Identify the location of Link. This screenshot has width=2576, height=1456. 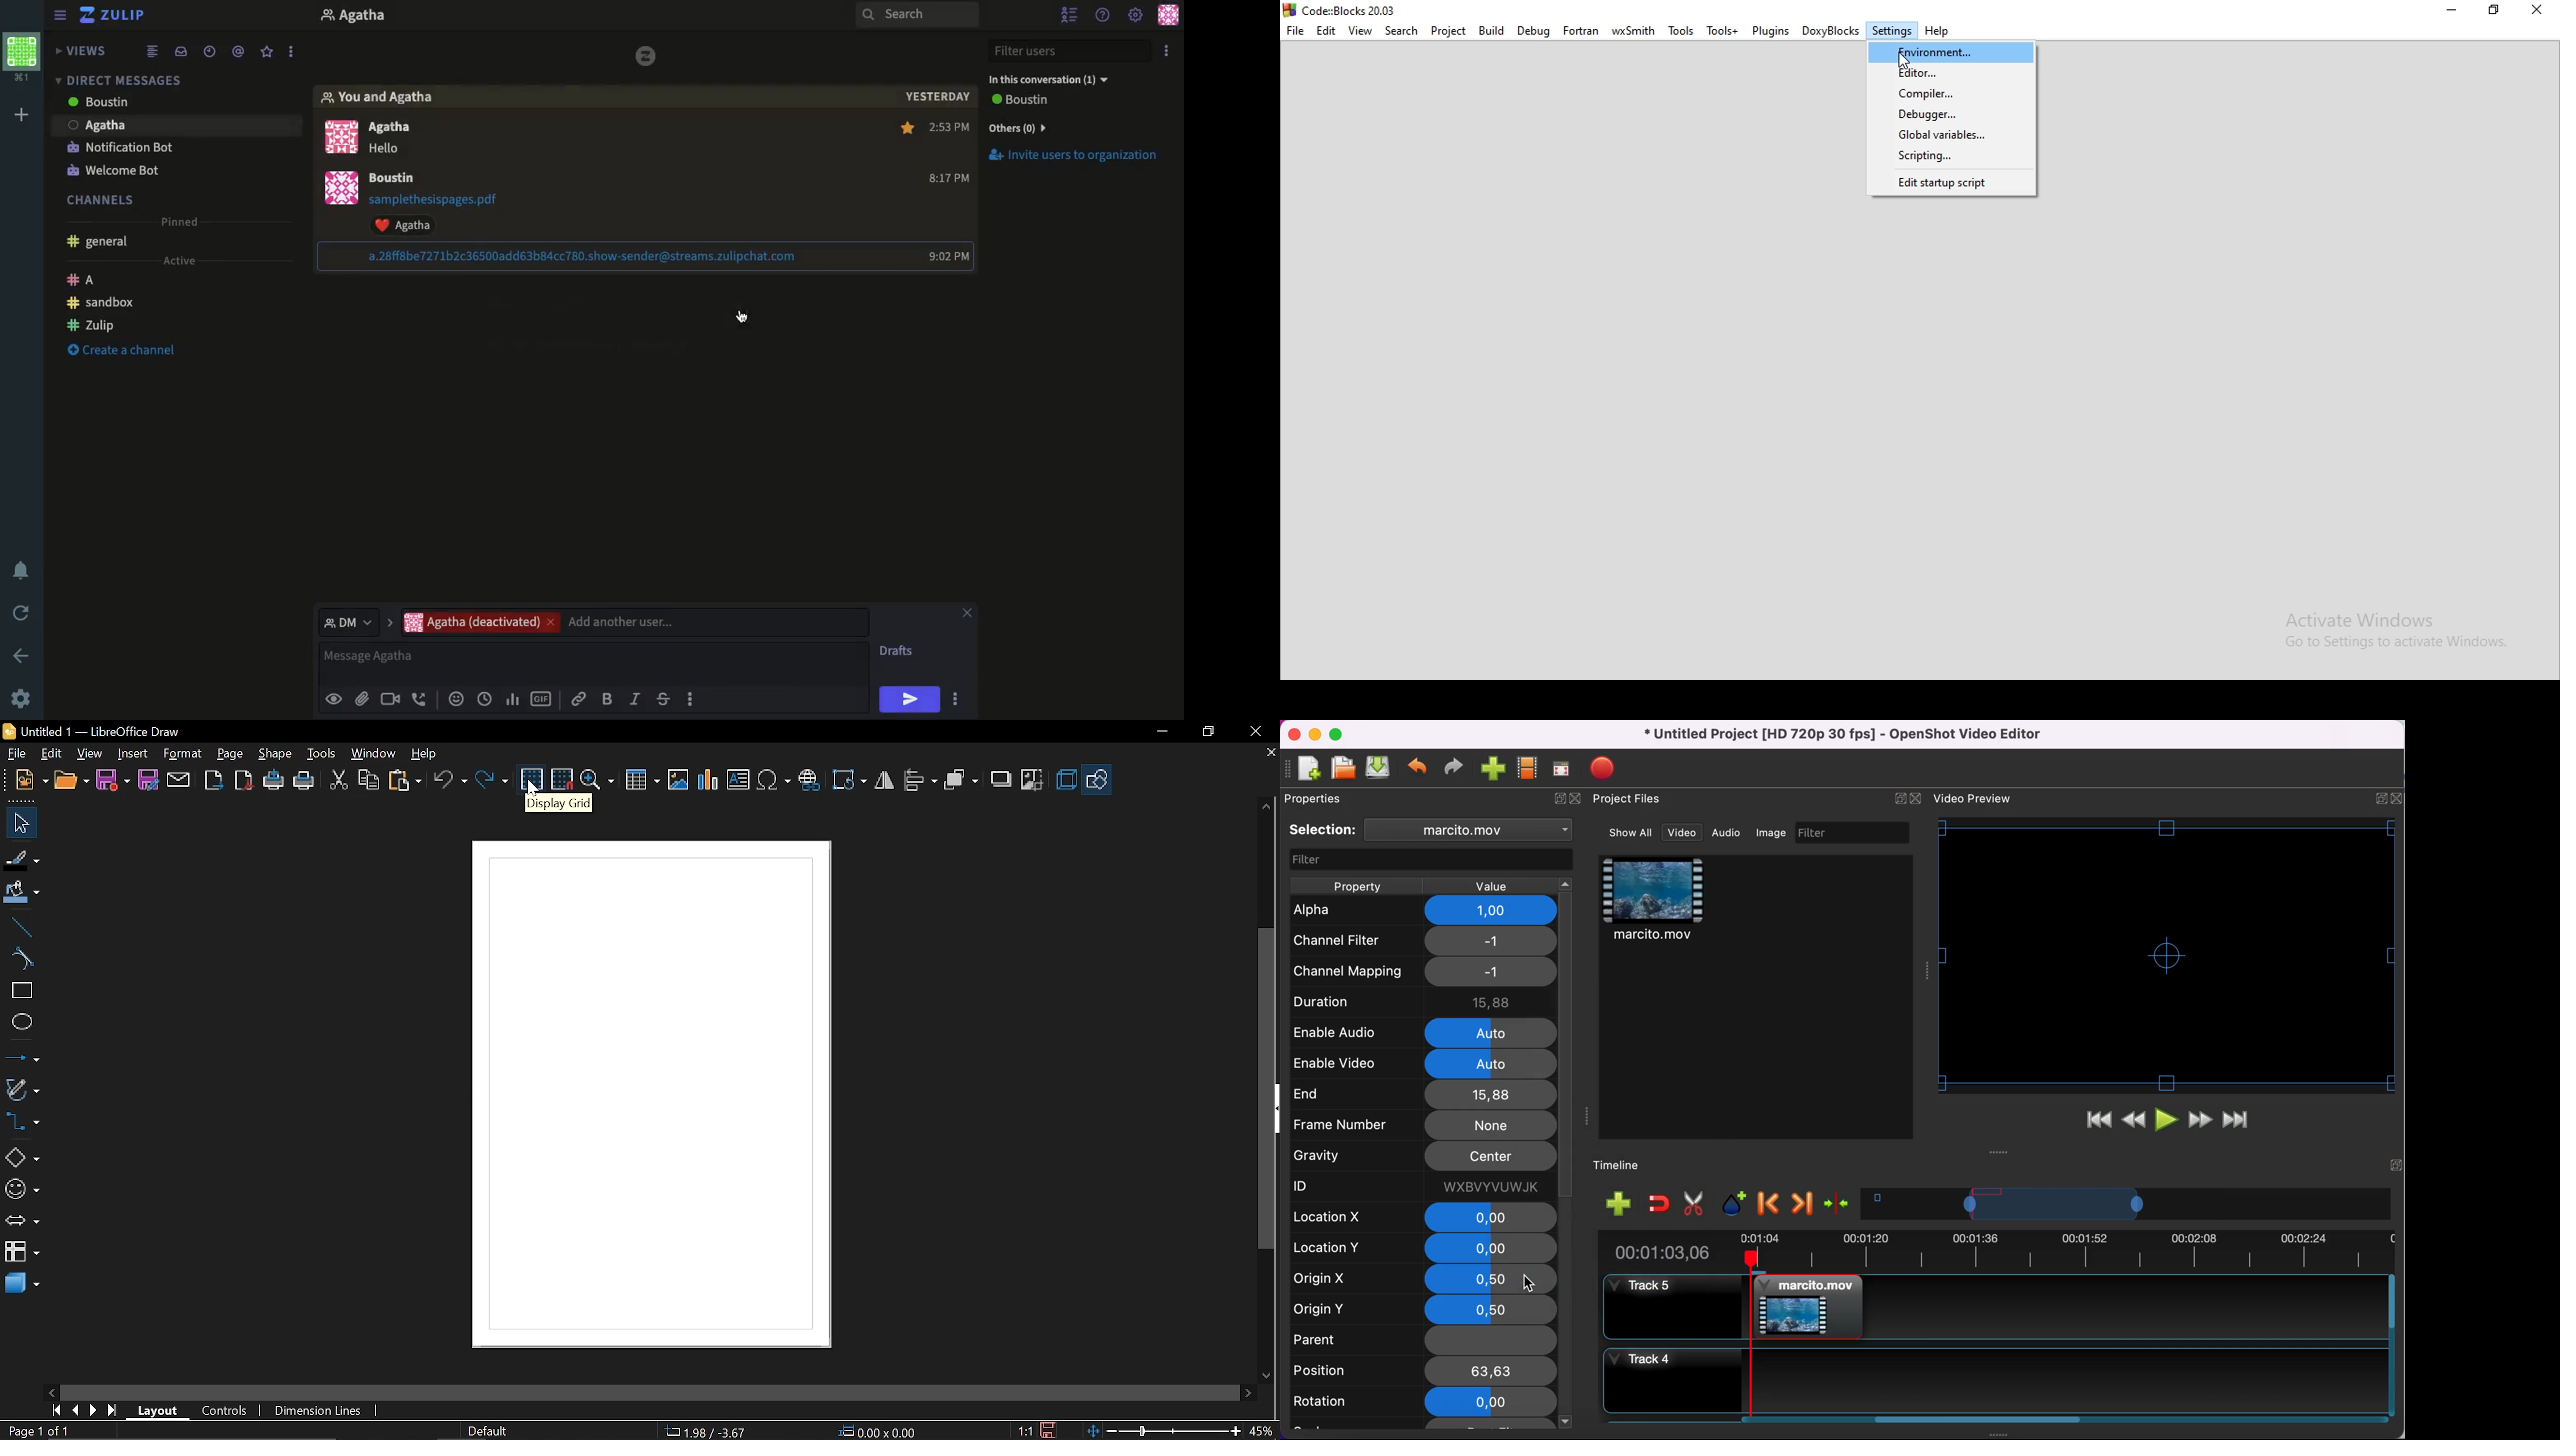
(579, 696).